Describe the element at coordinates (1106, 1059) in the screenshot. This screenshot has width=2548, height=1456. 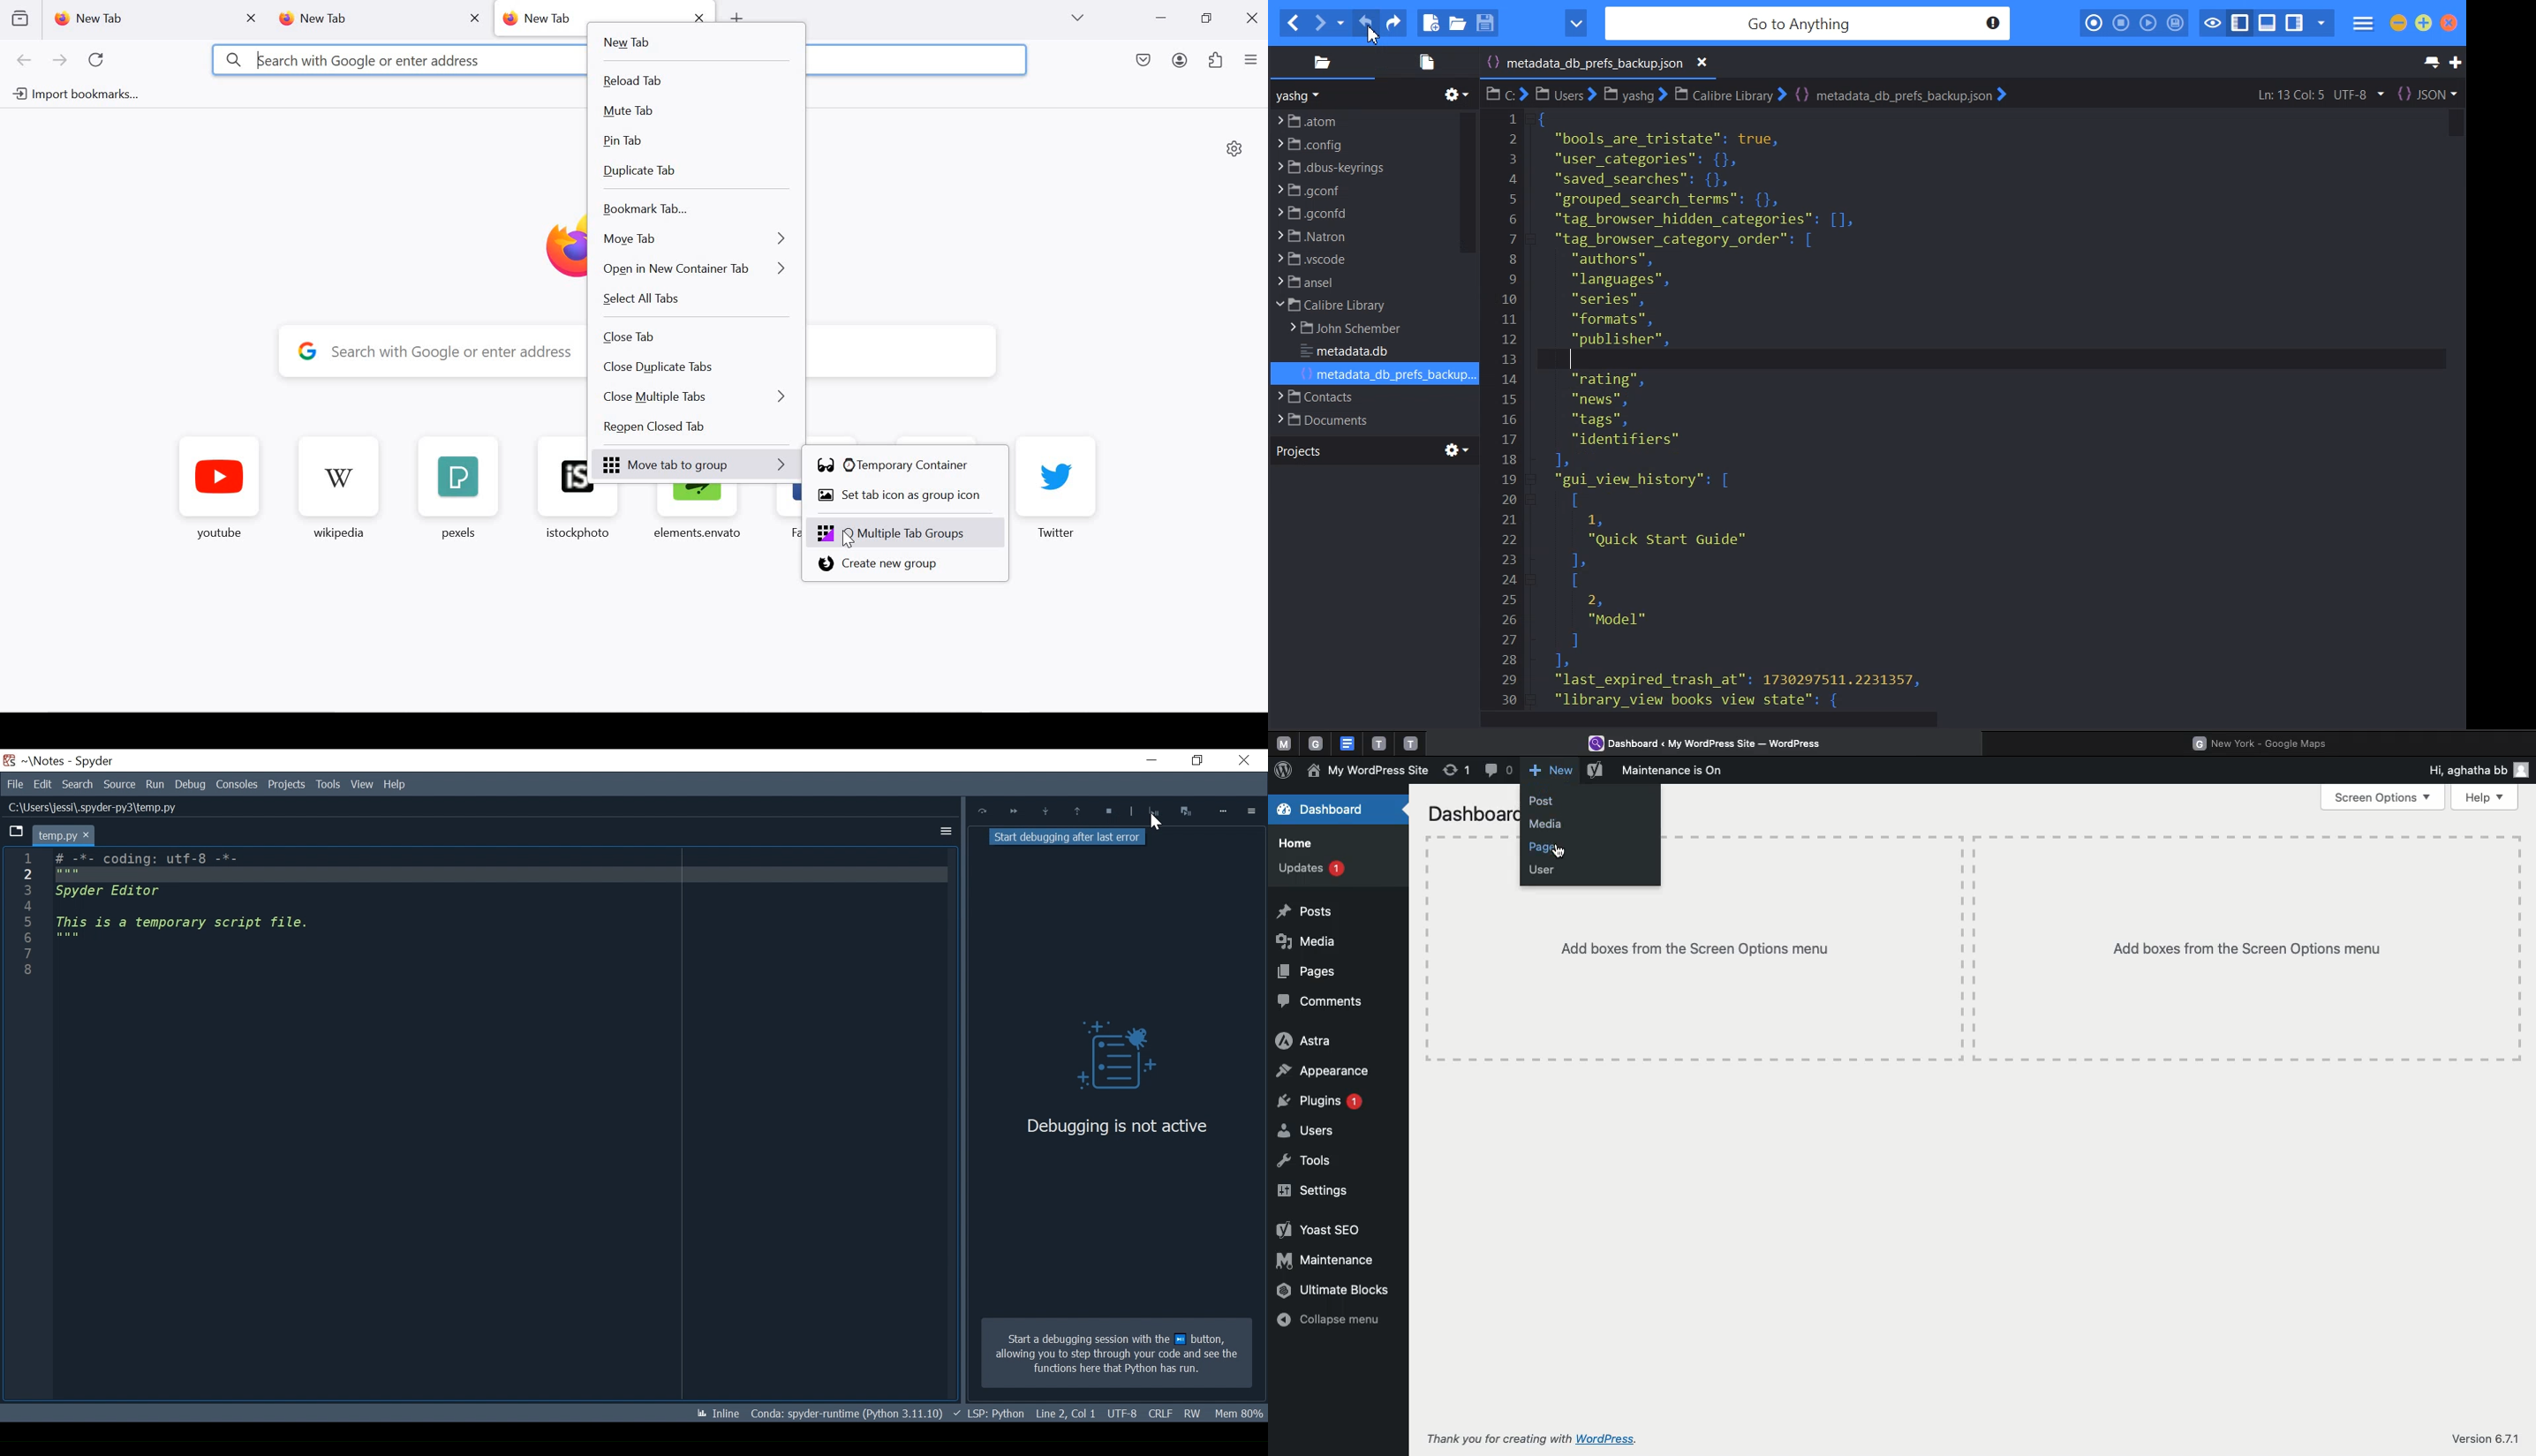
I see `Debug` at that location.